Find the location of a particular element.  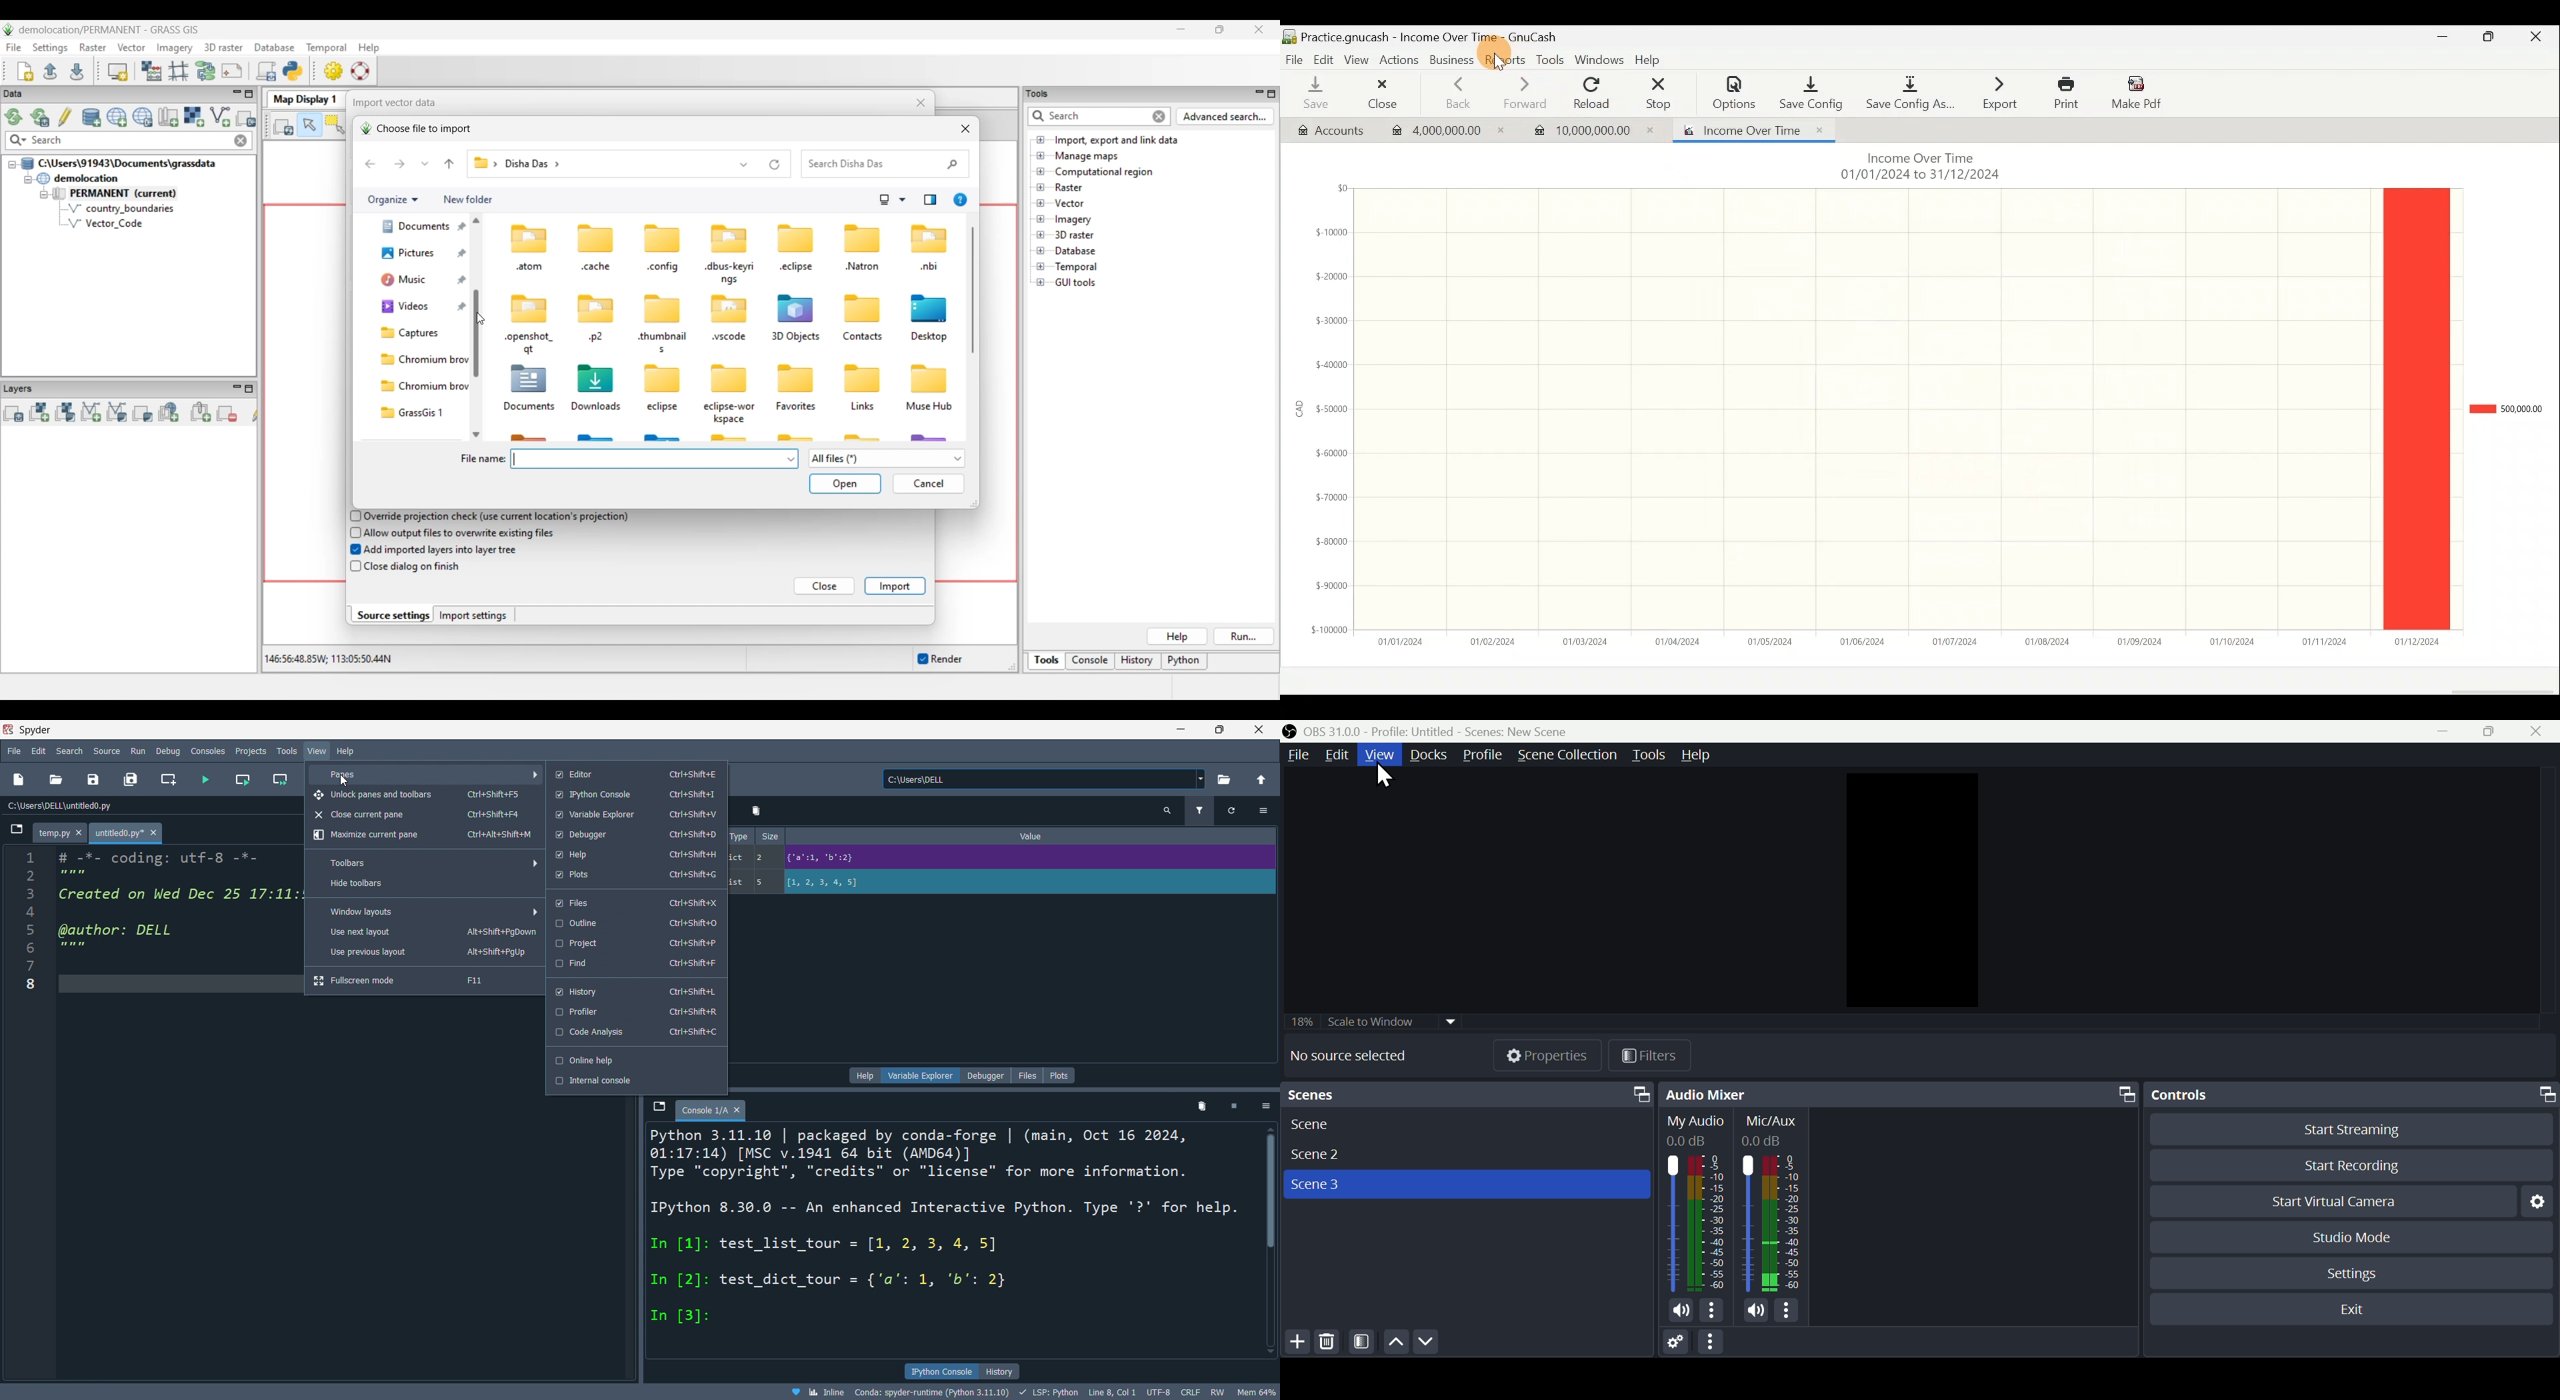

view is located at coordinates (316, 751).